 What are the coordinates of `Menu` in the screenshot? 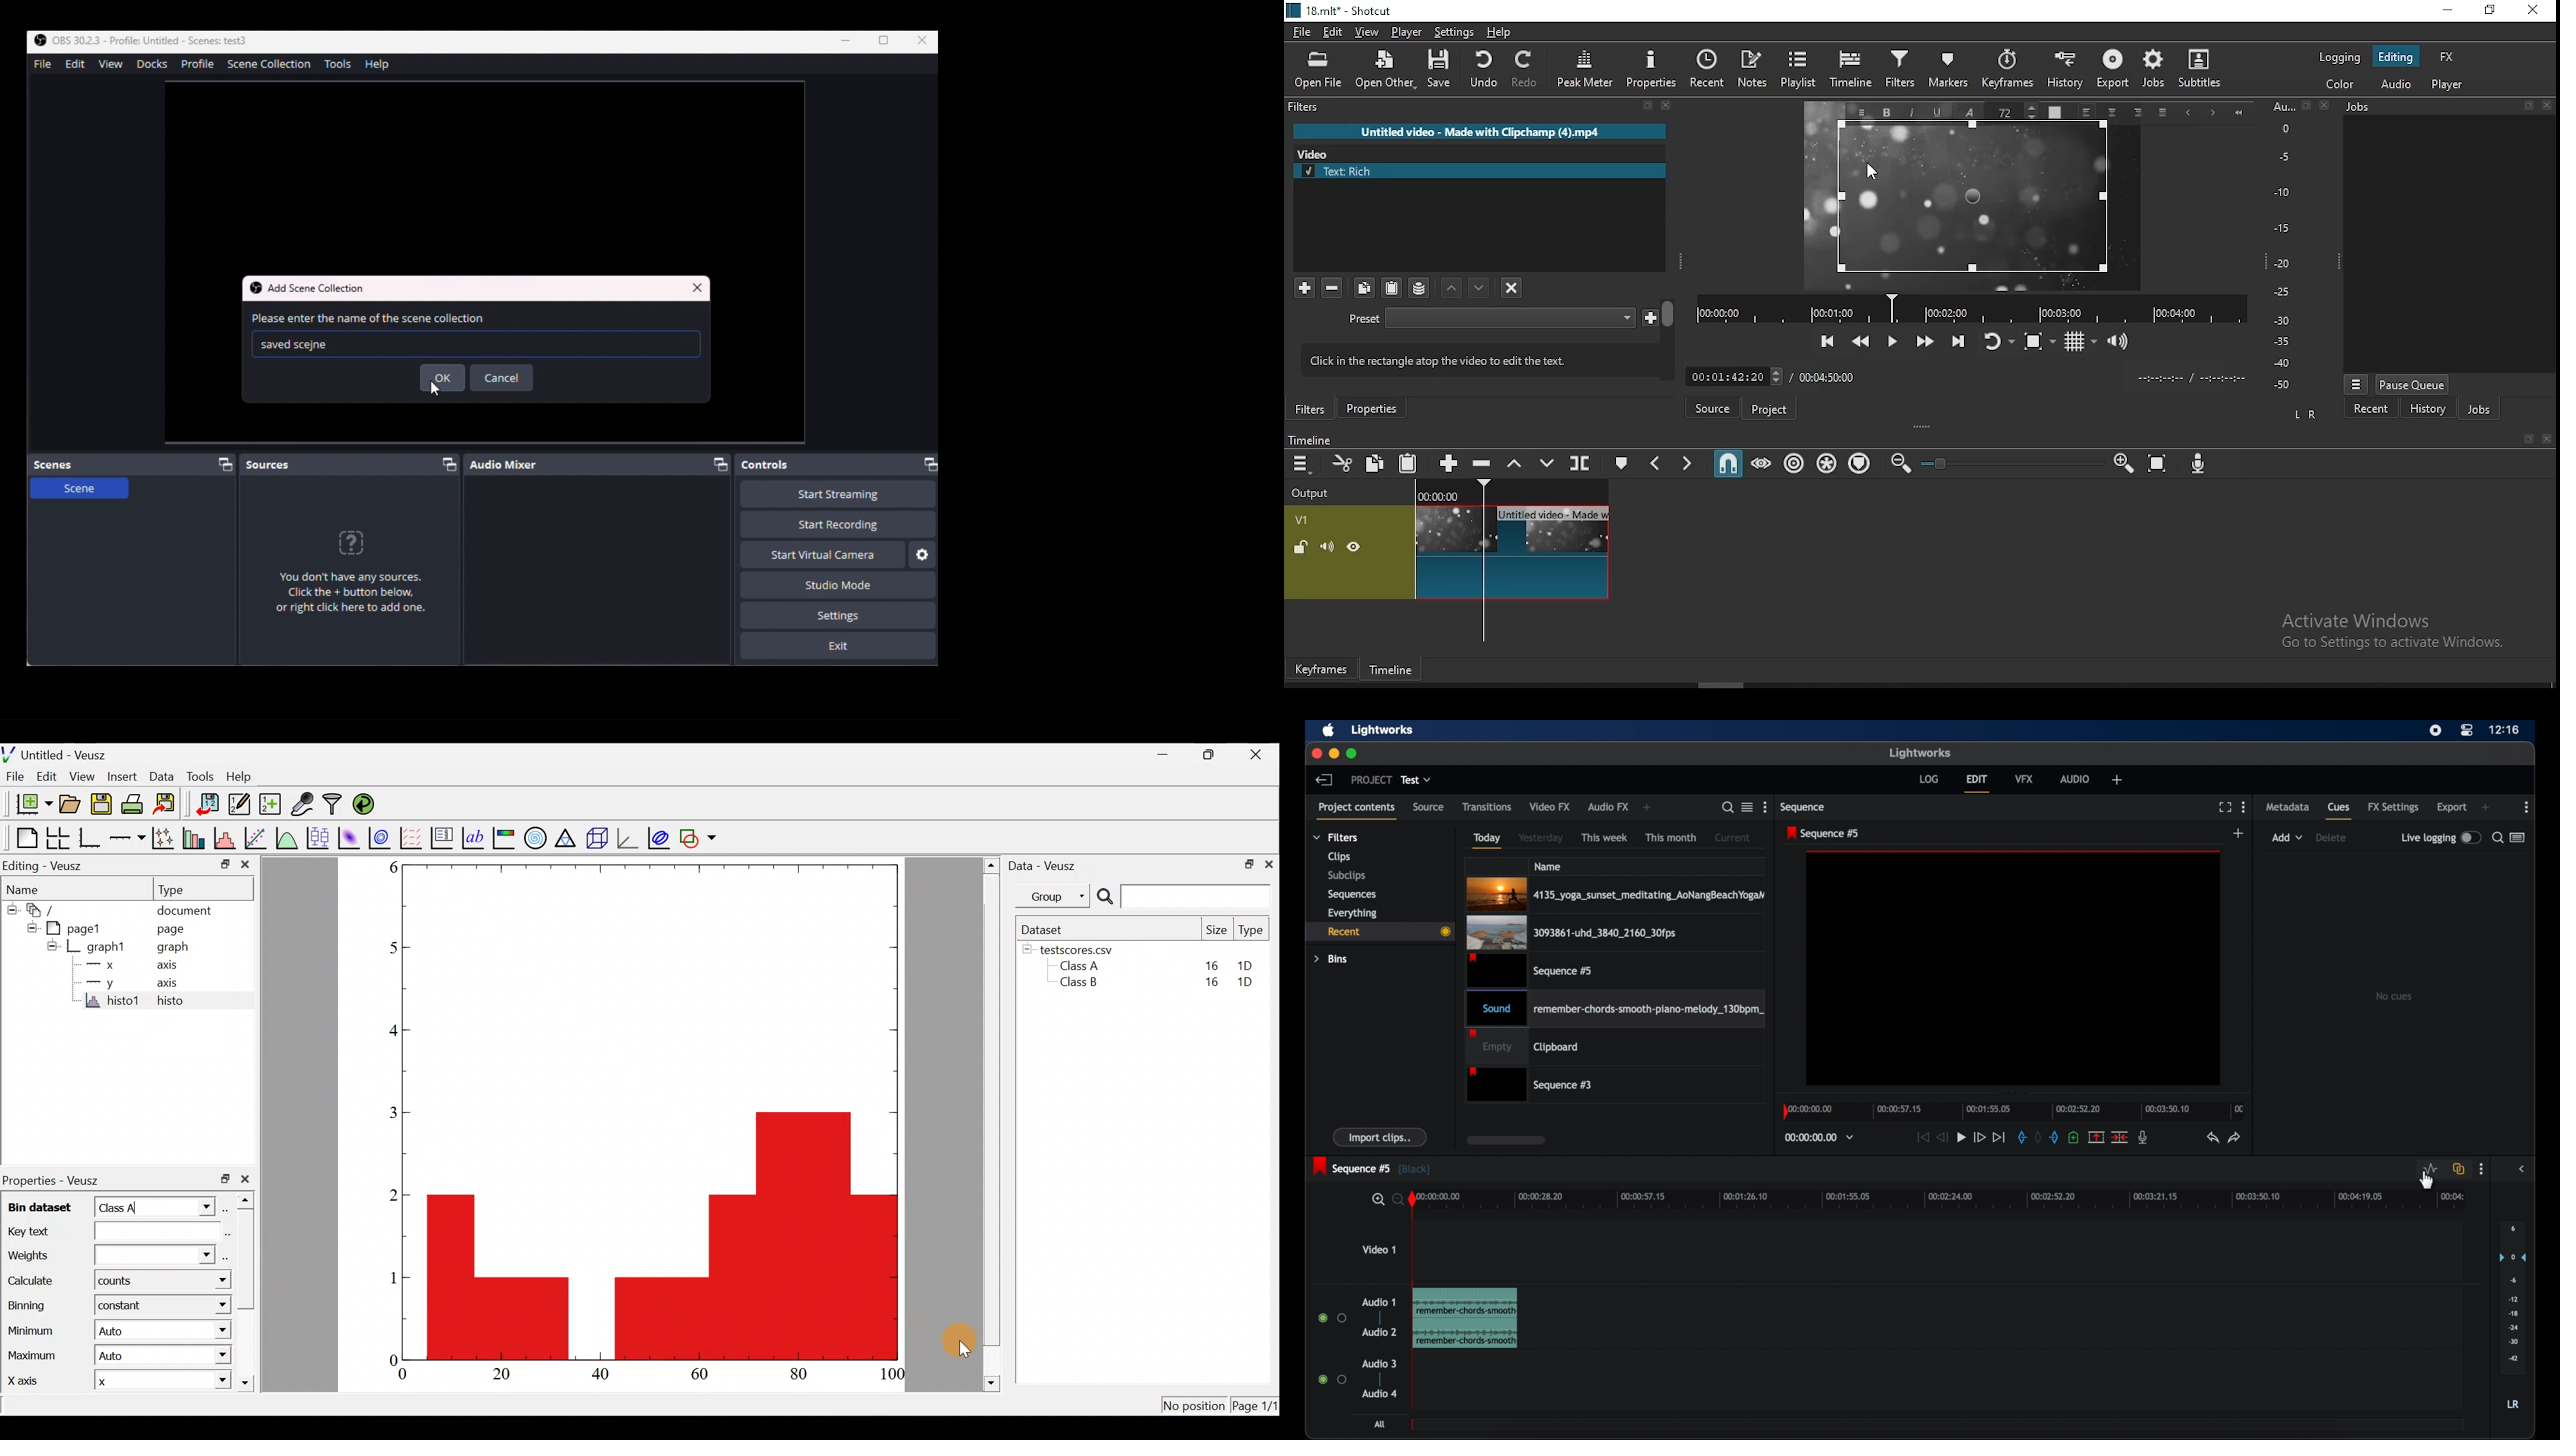 It's located at (2356, 384).